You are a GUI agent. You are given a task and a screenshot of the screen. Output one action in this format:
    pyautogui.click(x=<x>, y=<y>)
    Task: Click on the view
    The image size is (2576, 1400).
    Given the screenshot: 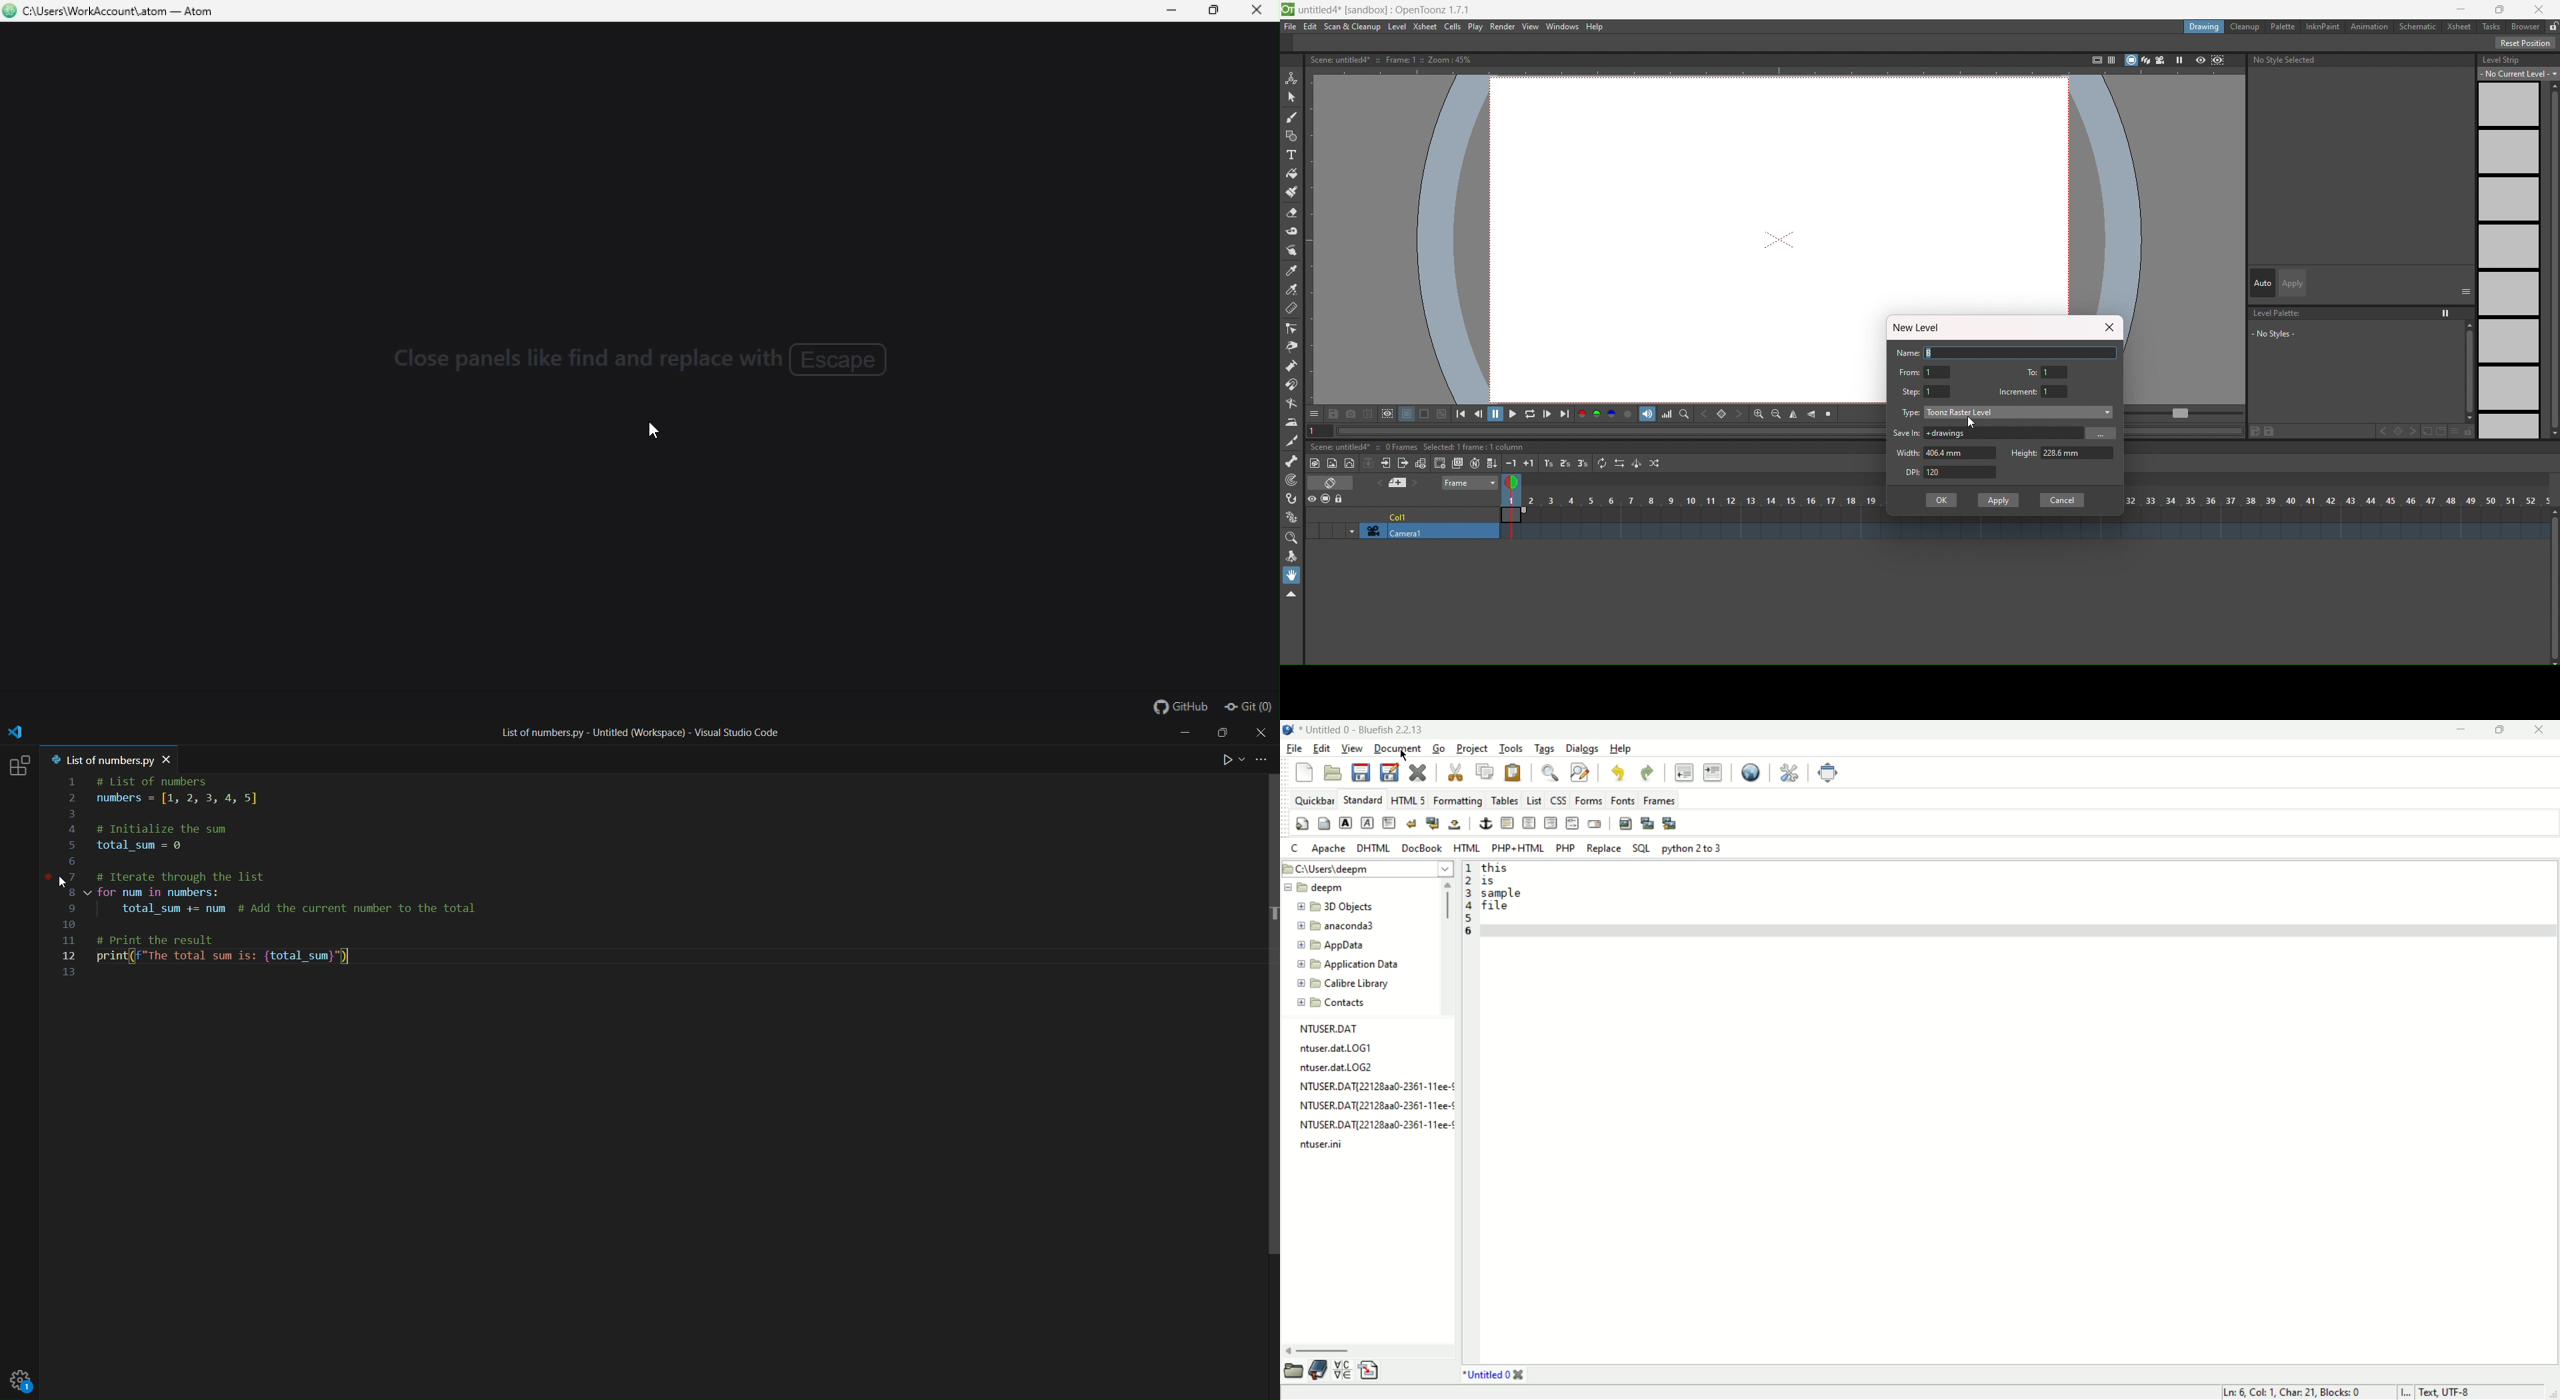 What is the action you would take?
    pyautogui.click(x=1515, y=485)
    